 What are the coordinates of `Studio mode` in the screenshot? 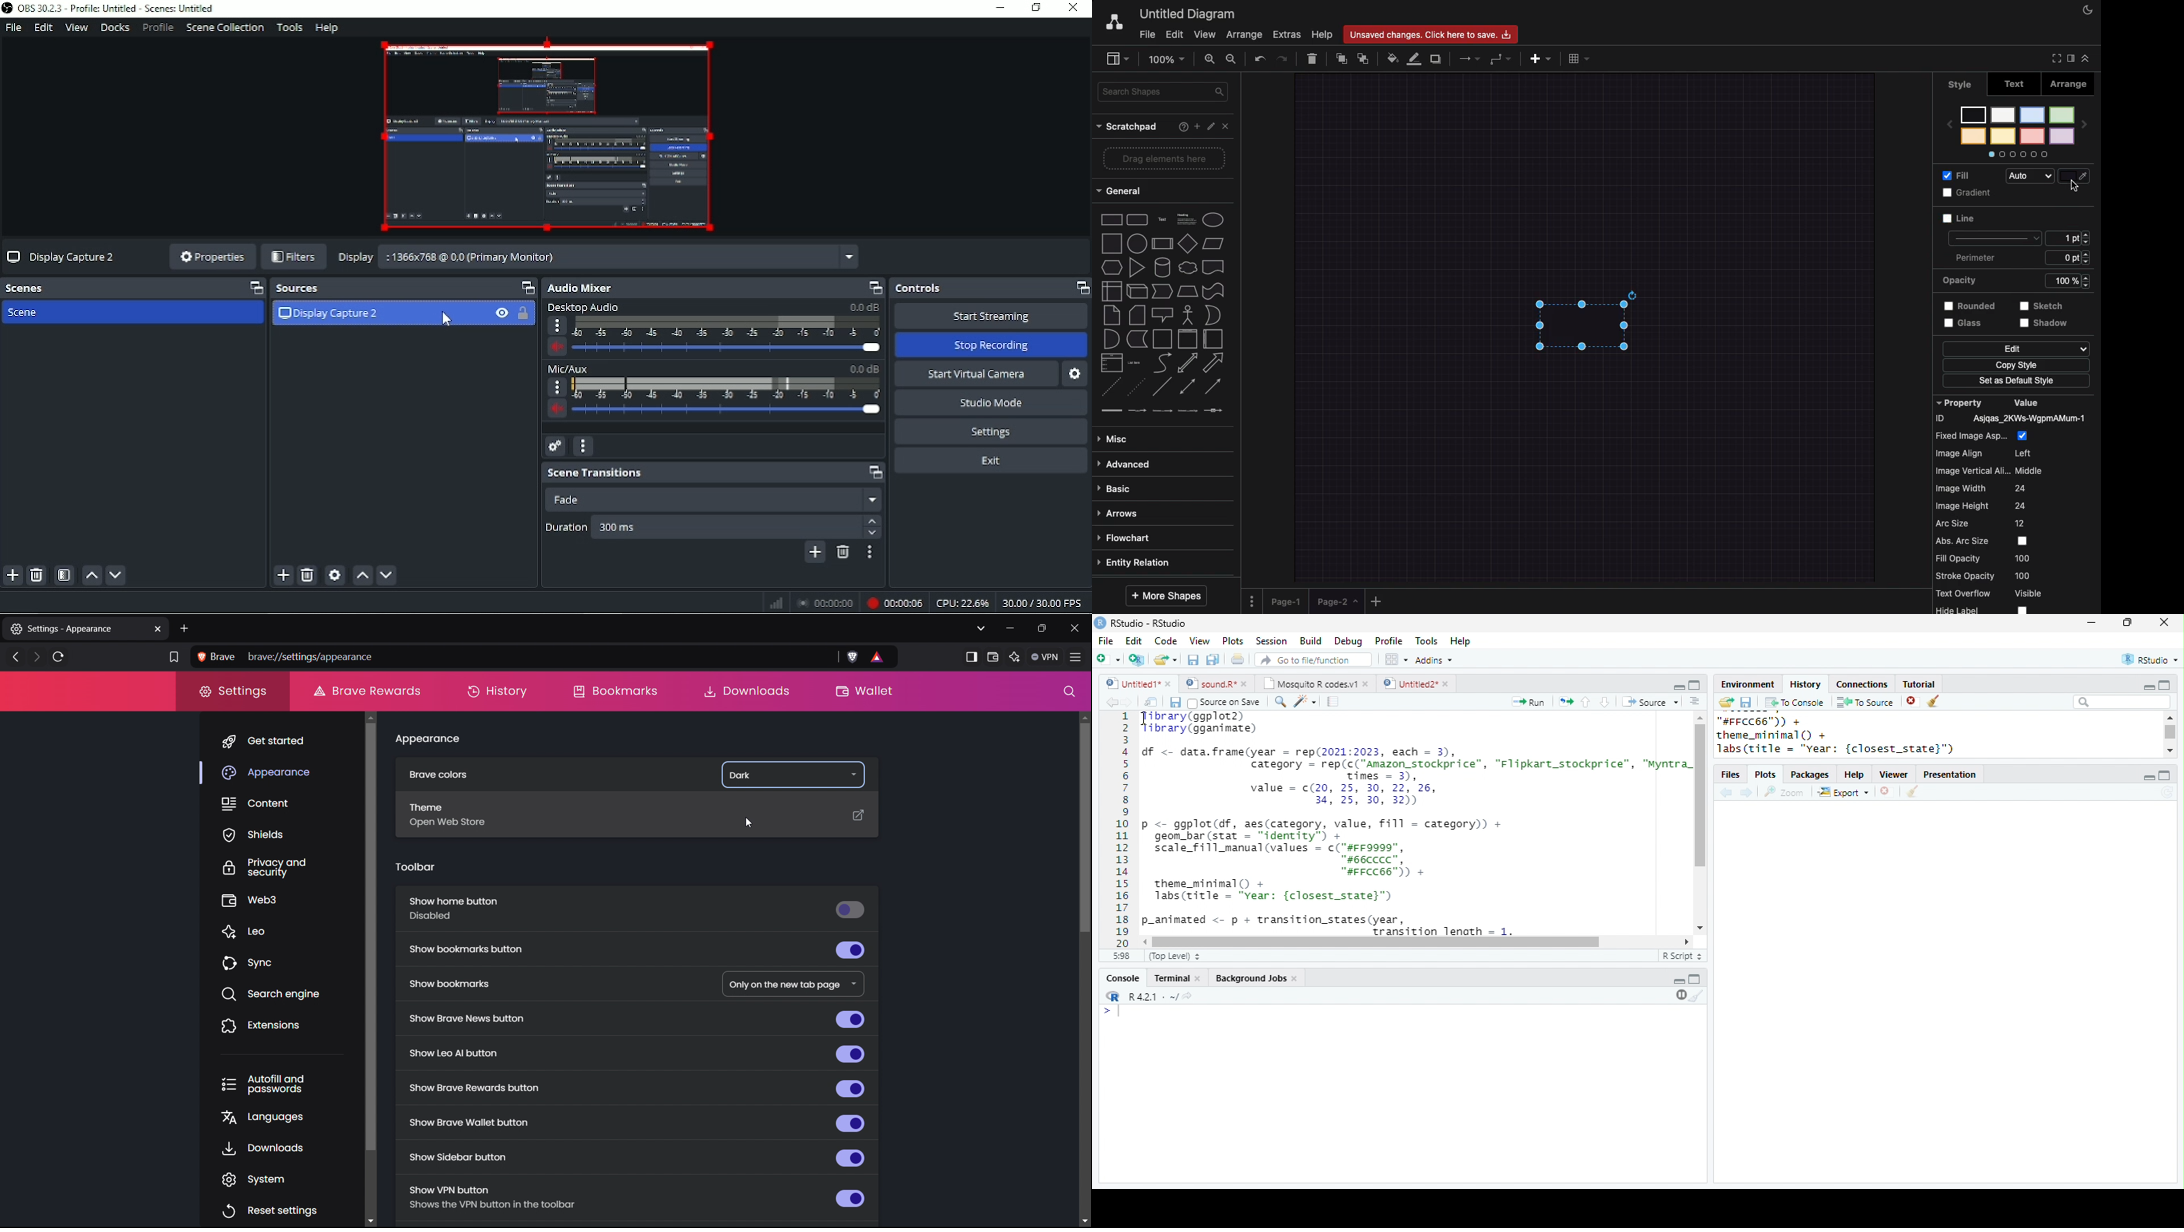 It's located at (991, 403).